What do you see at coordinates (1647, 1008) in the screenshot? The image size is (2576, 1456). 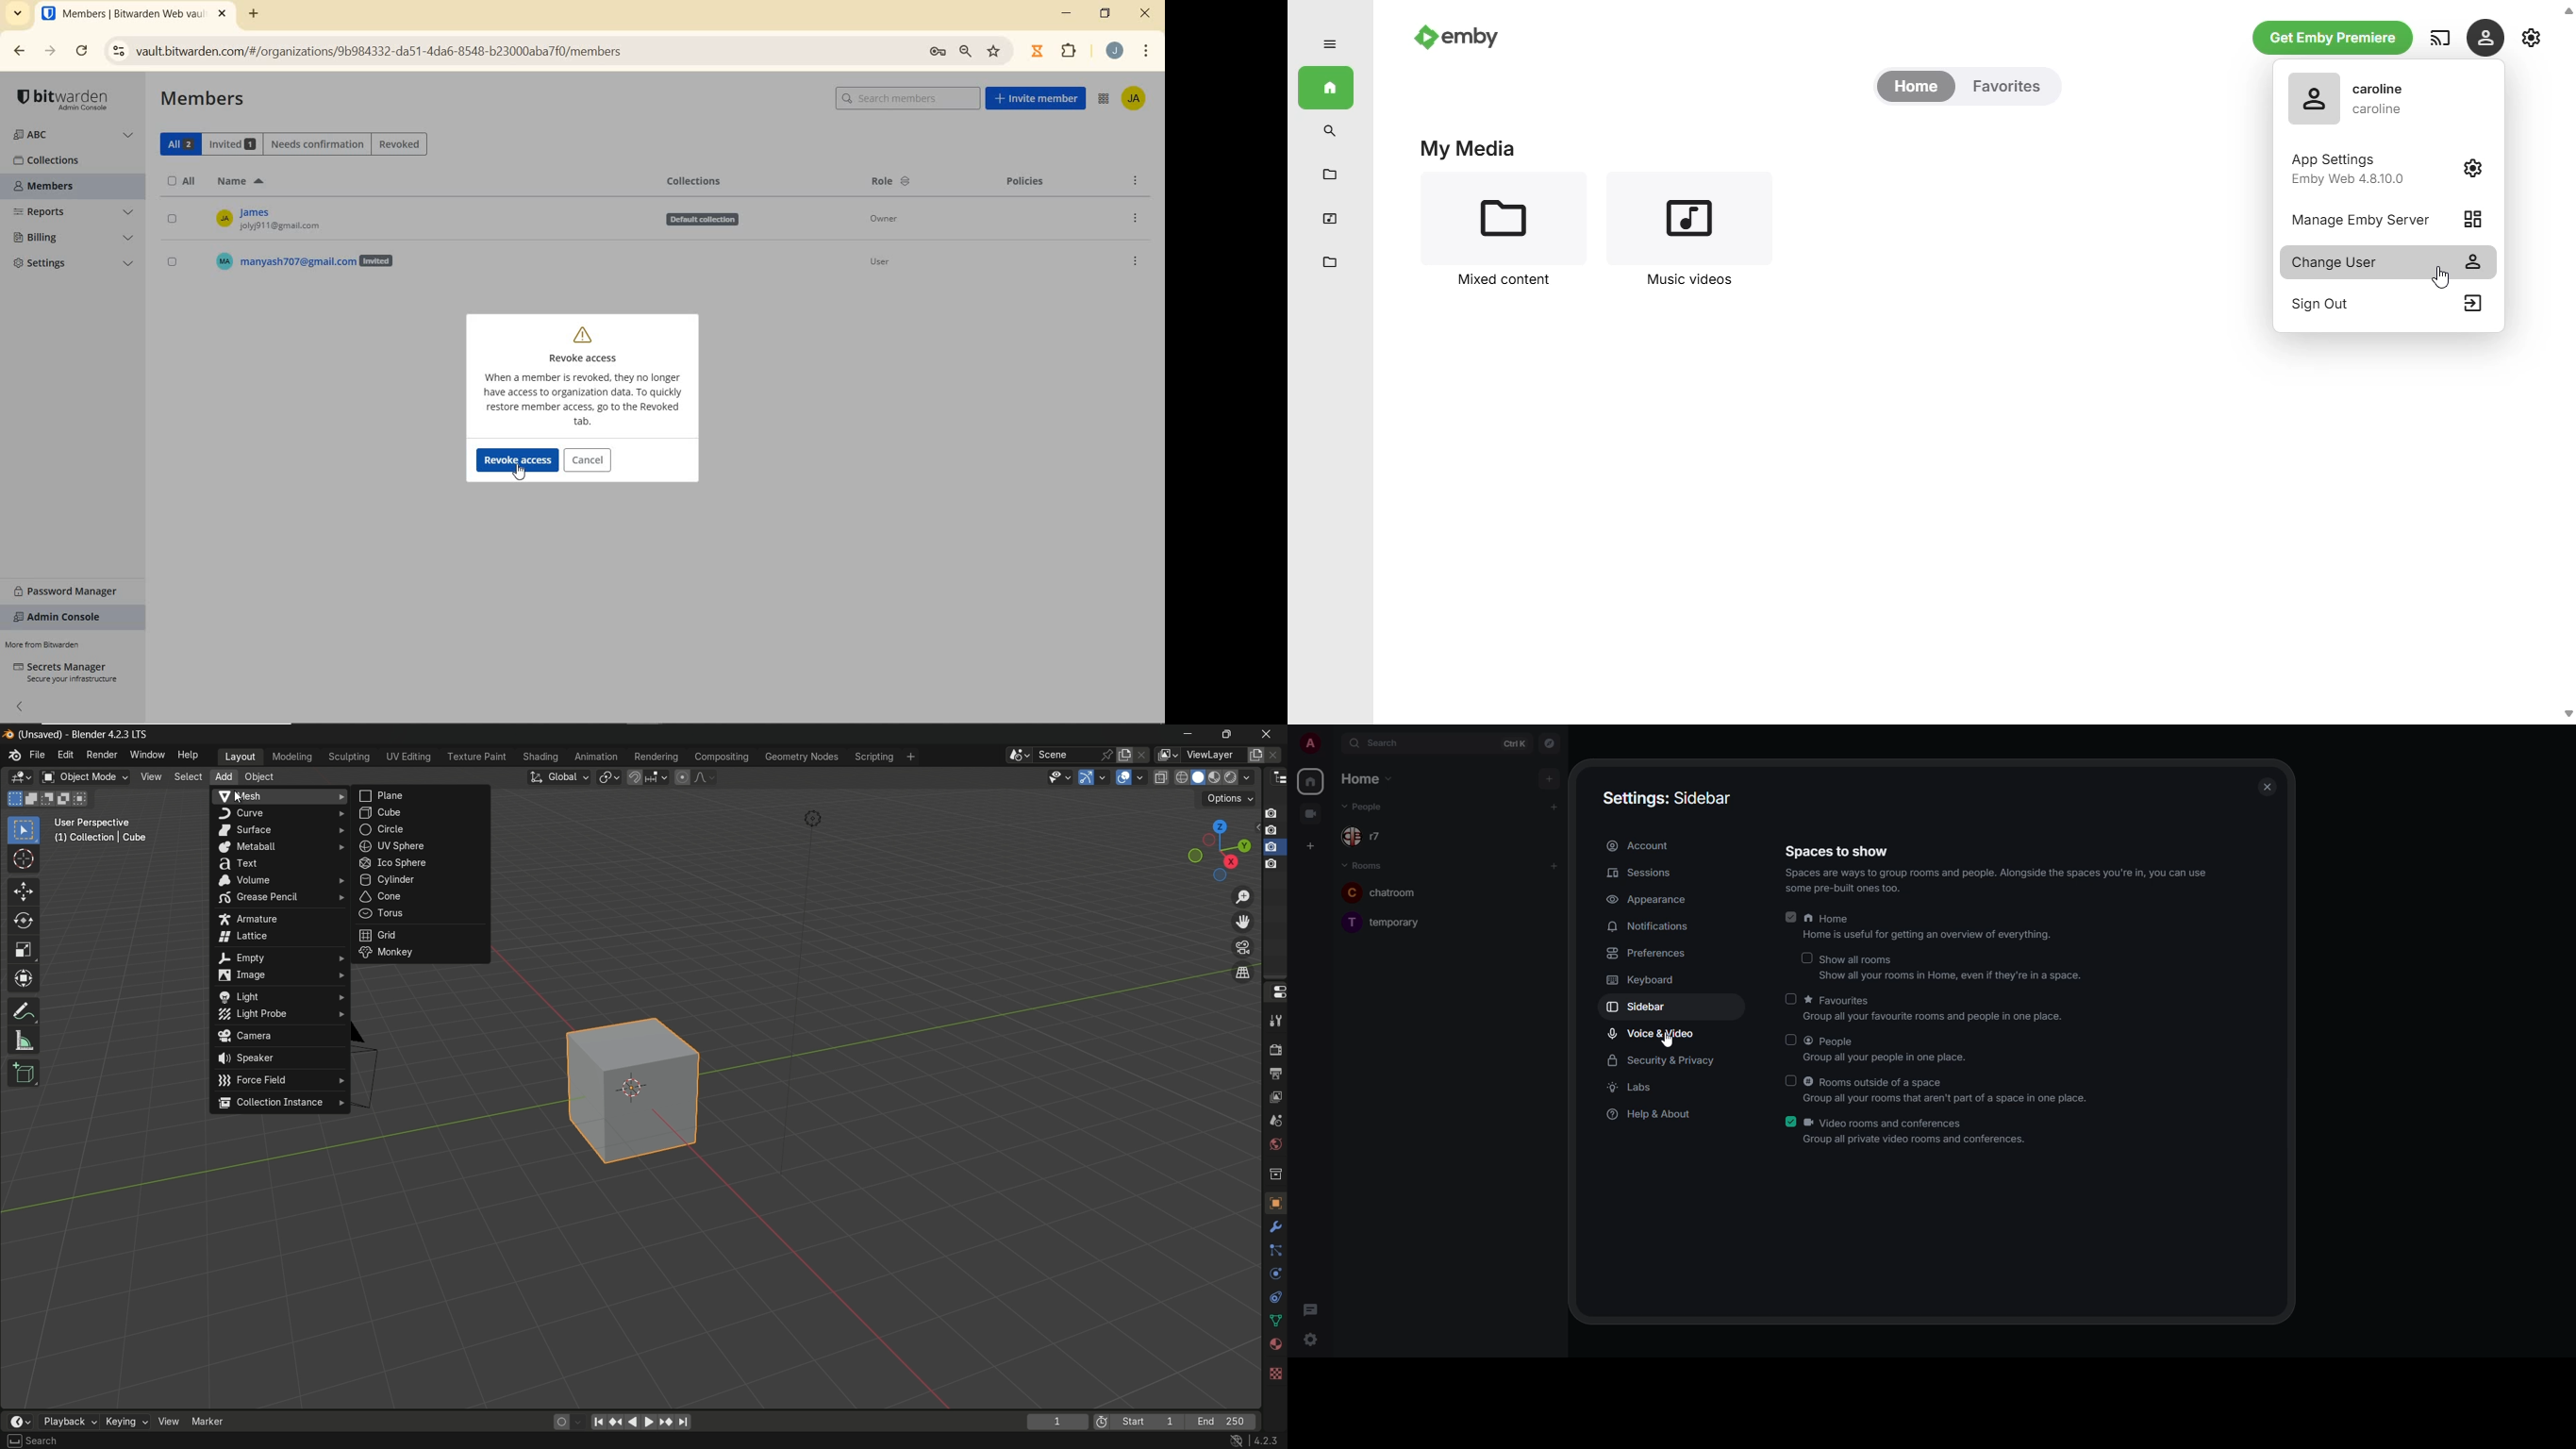 I see `sidebar` at bounding box center [1647, 1008].